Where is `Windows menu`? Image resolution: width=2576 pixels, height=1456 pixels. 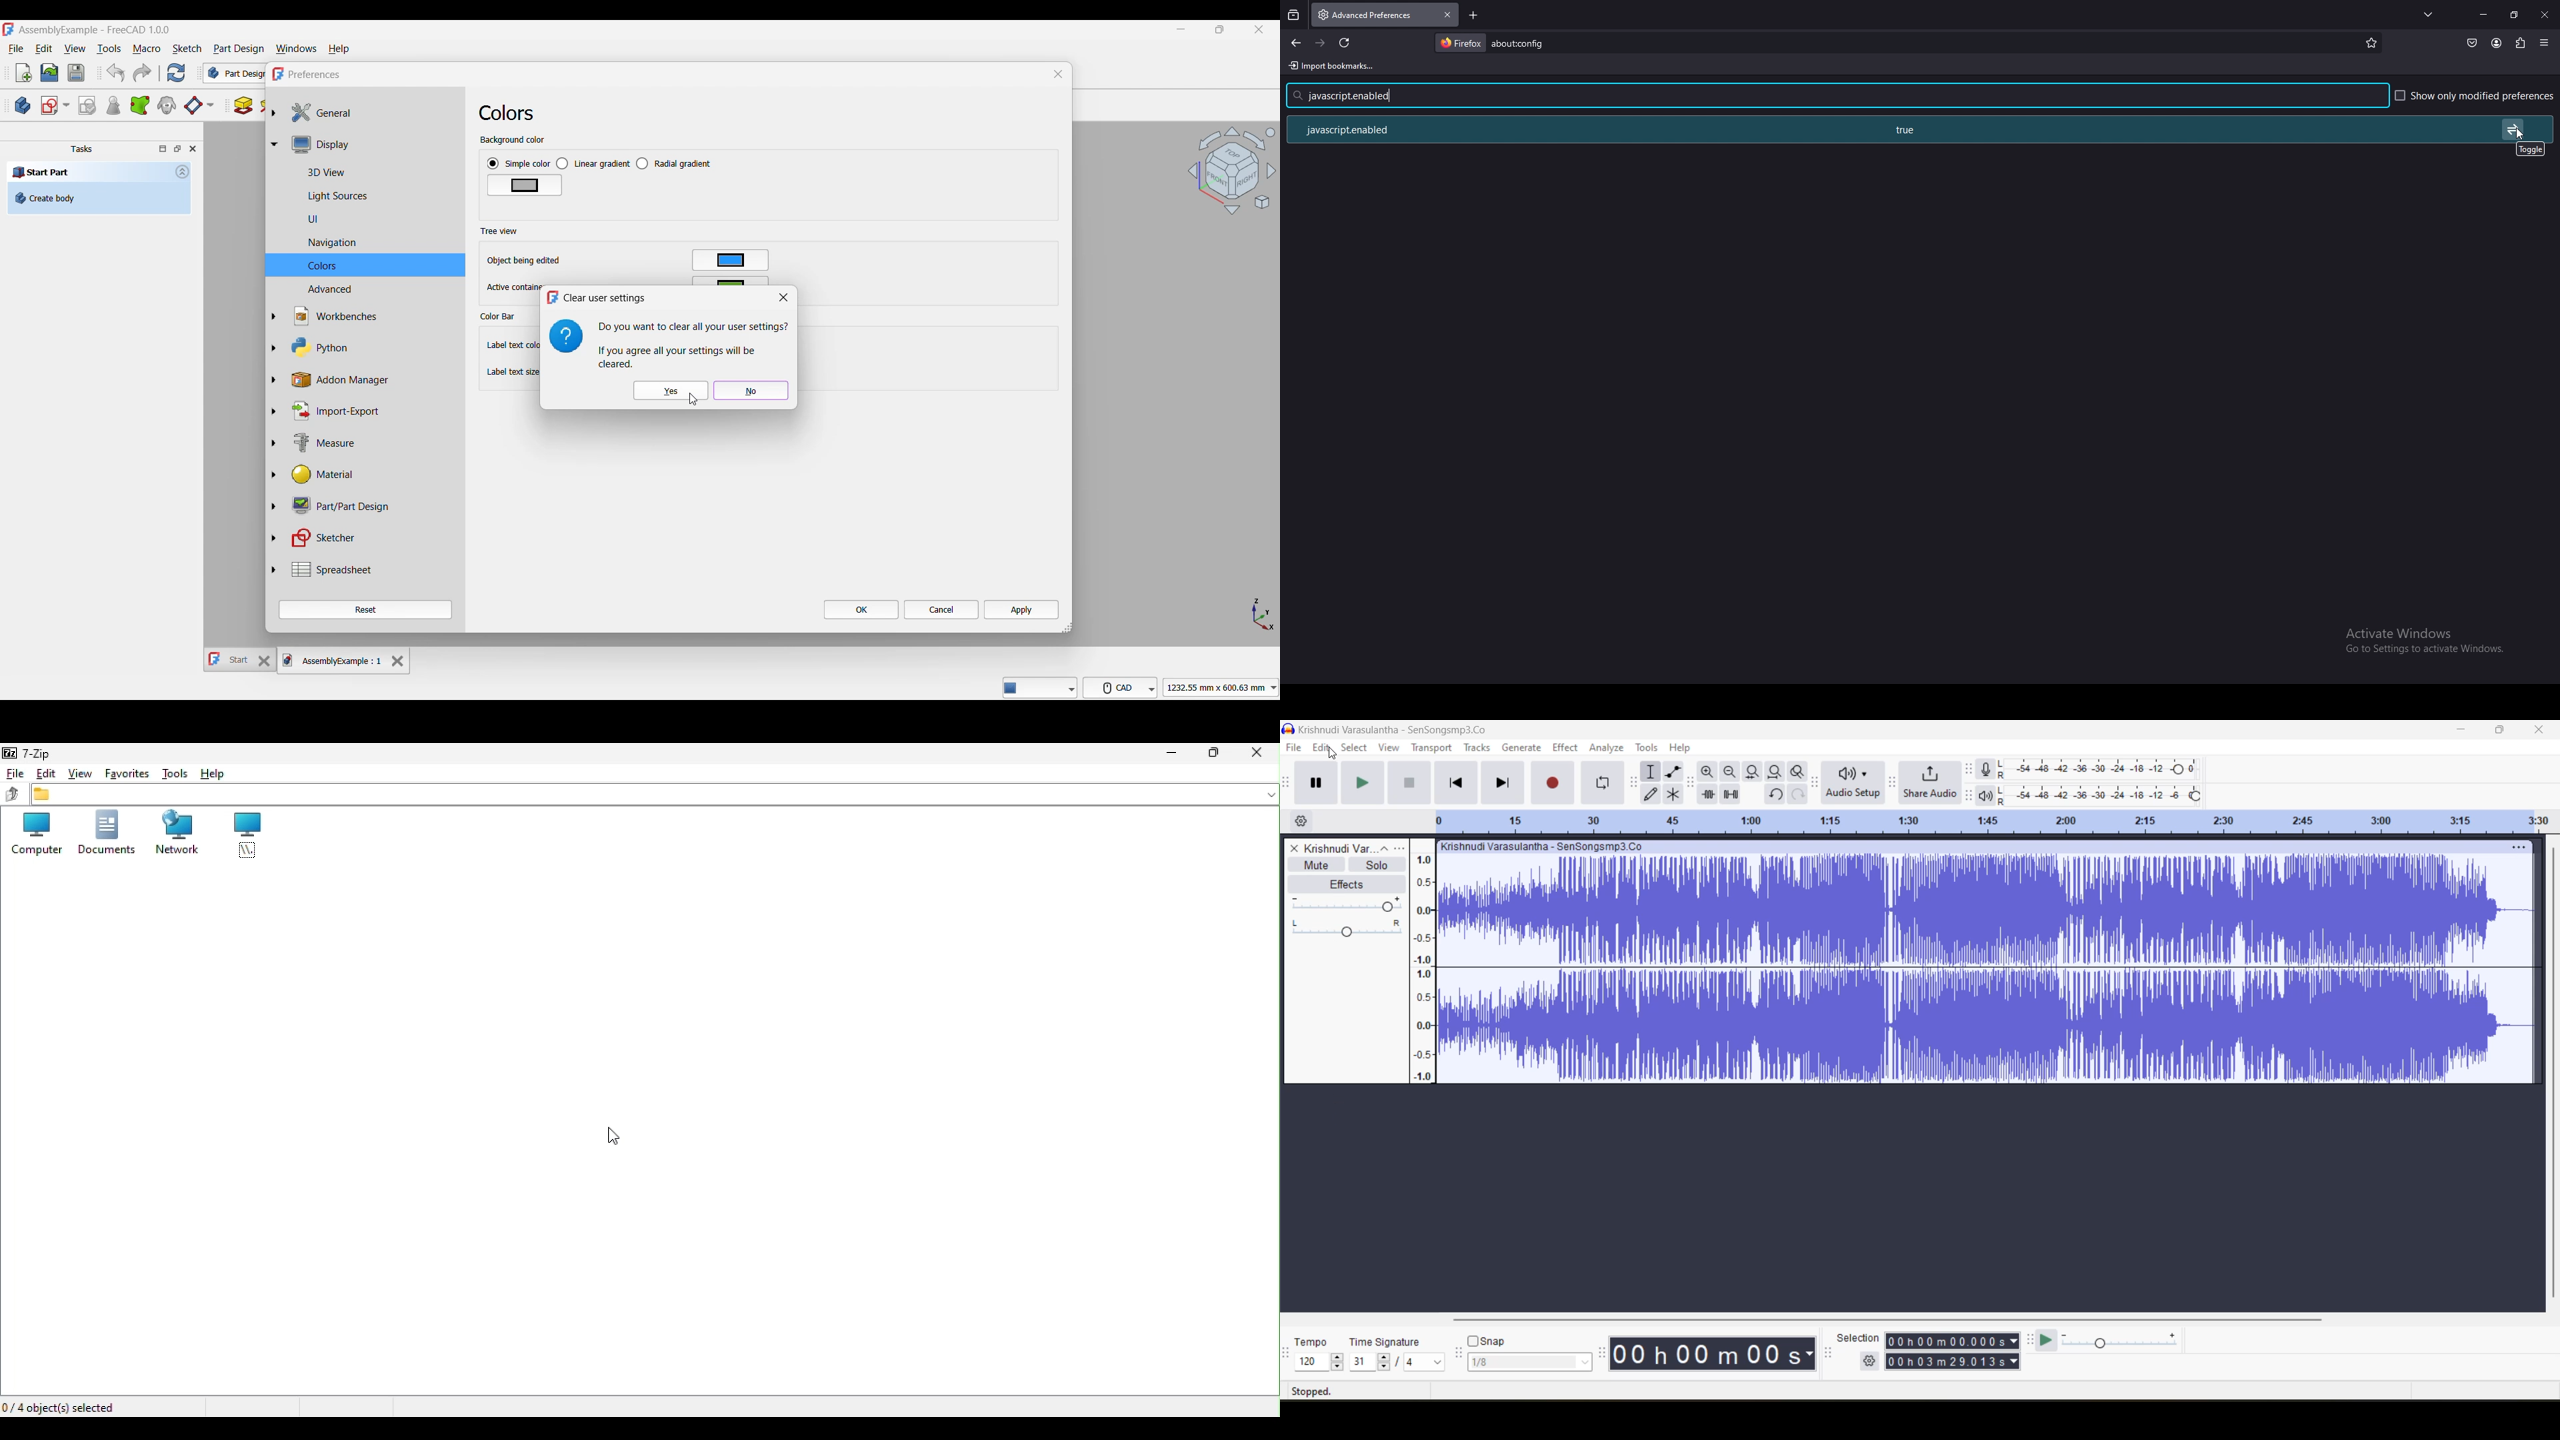 Windows menu is located at coordinates (296, 49).